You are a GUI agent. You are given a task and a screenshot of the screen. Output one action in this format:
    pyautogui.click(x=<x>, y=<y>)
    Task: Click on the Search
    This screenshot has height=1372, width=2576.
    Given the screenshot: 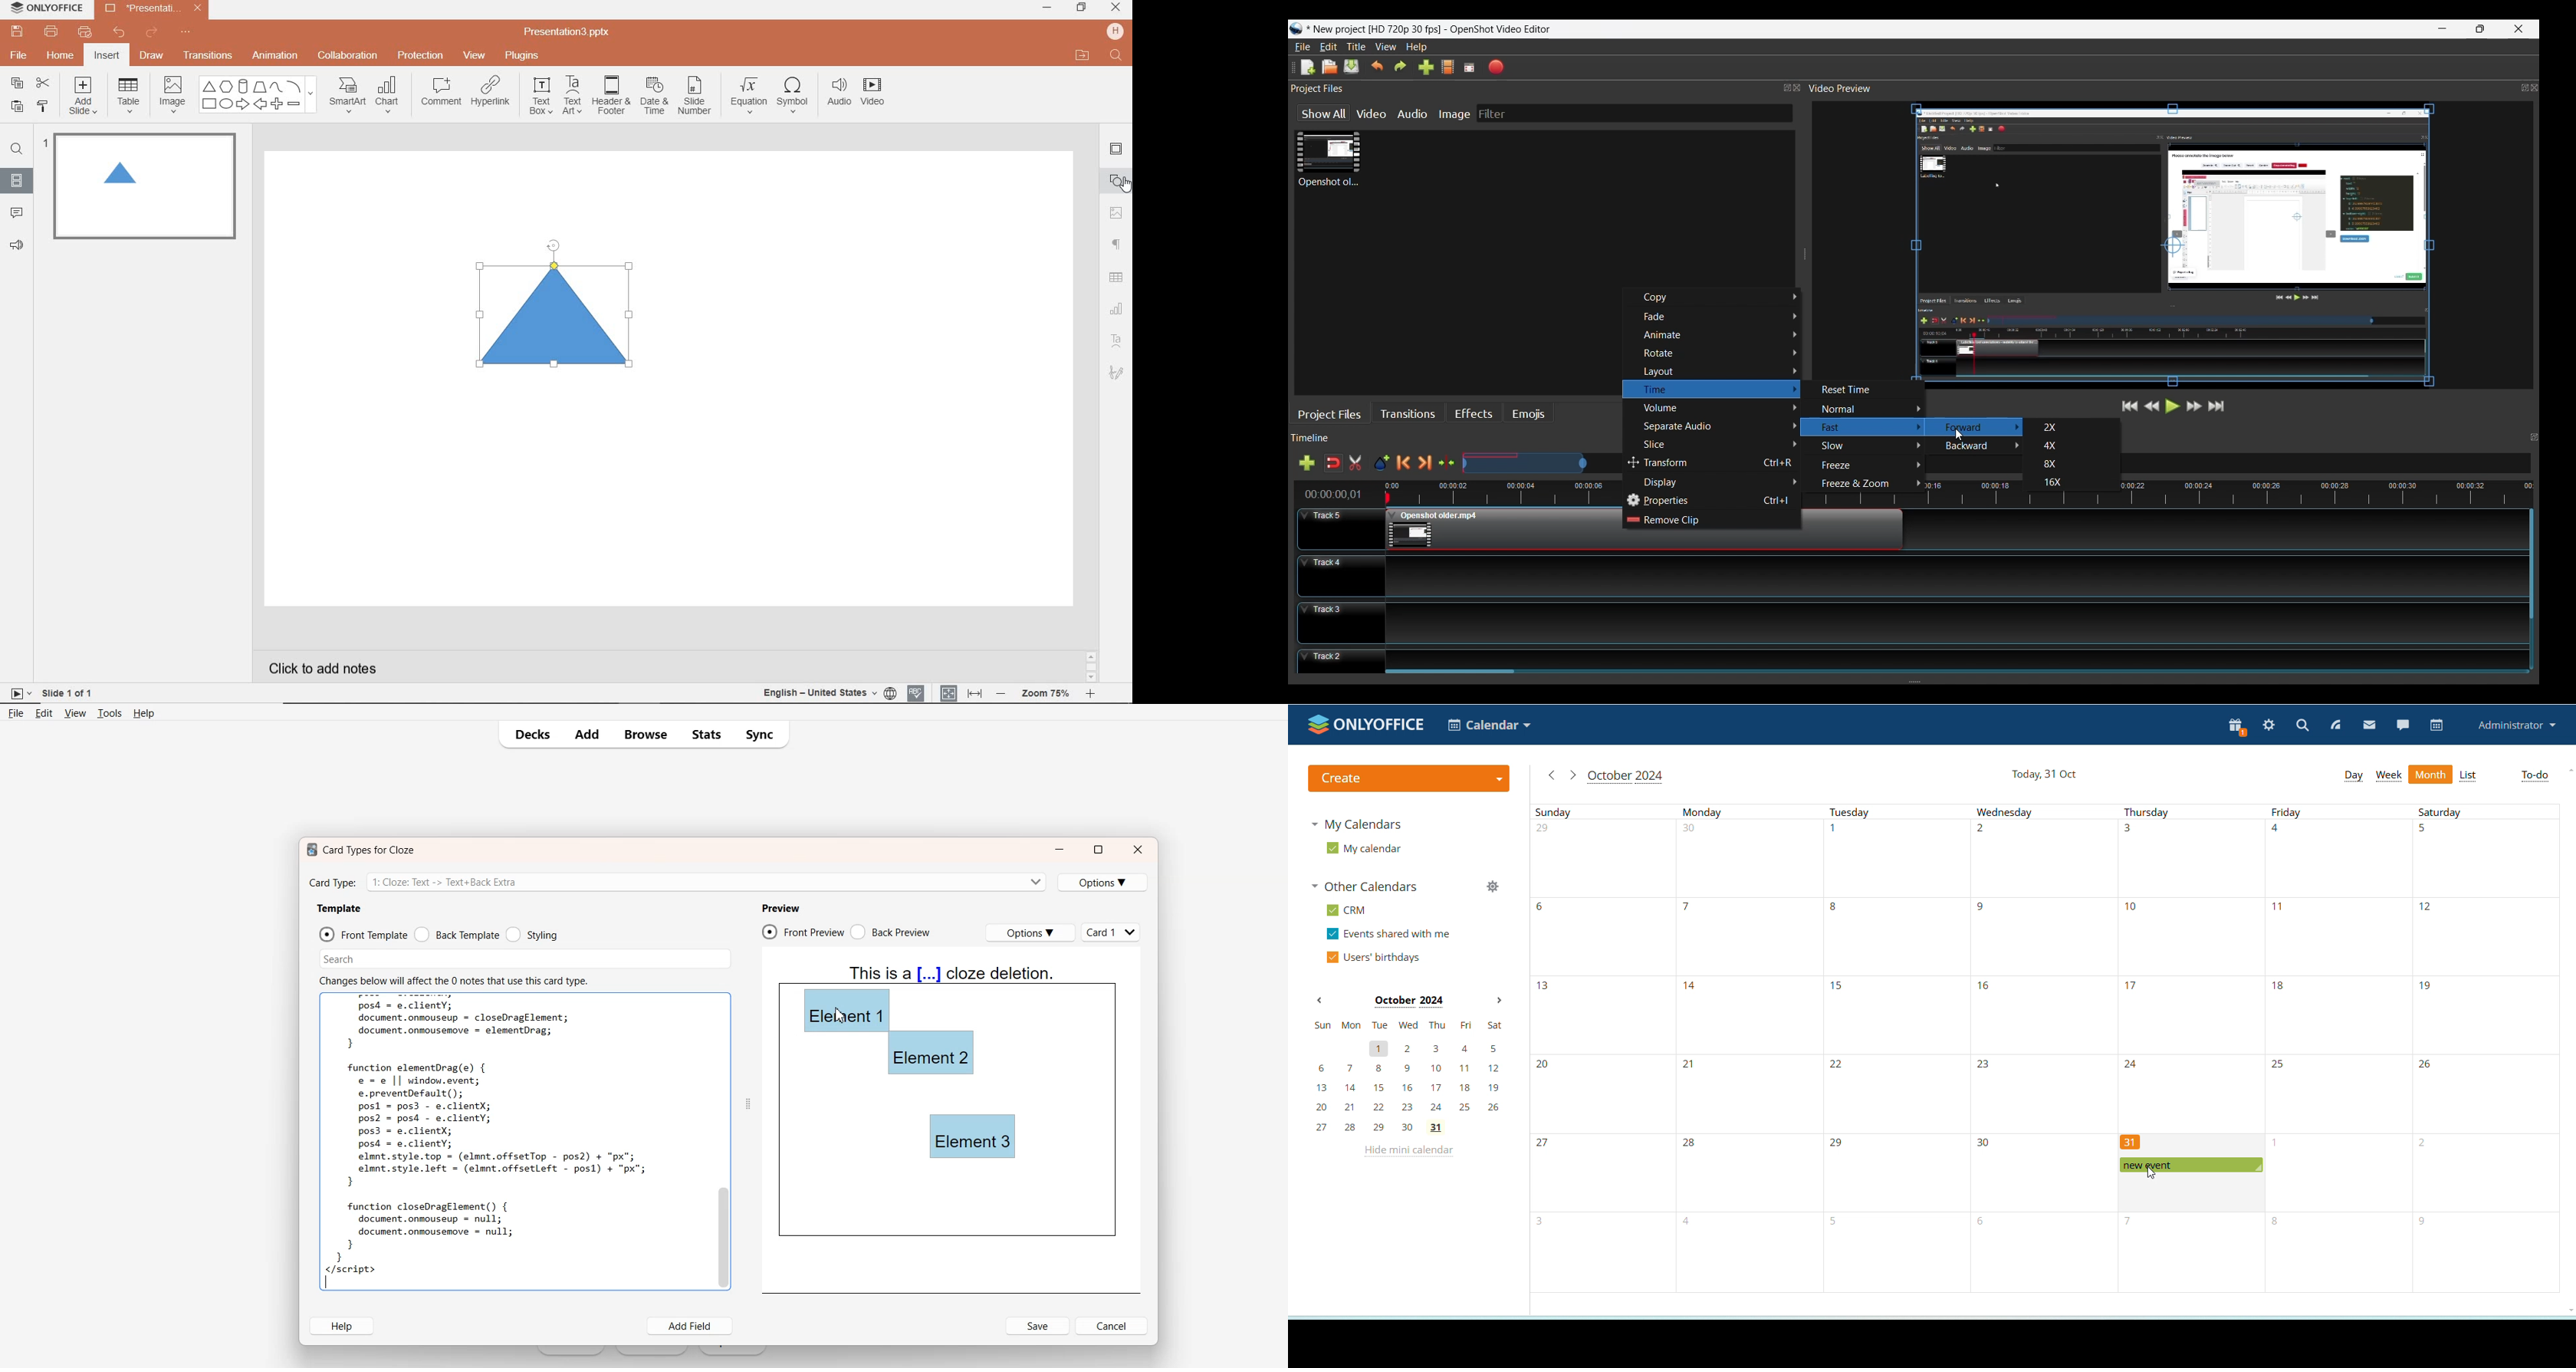 What is the action you would take?
    pyautogui.click(x=526, y=959)
    